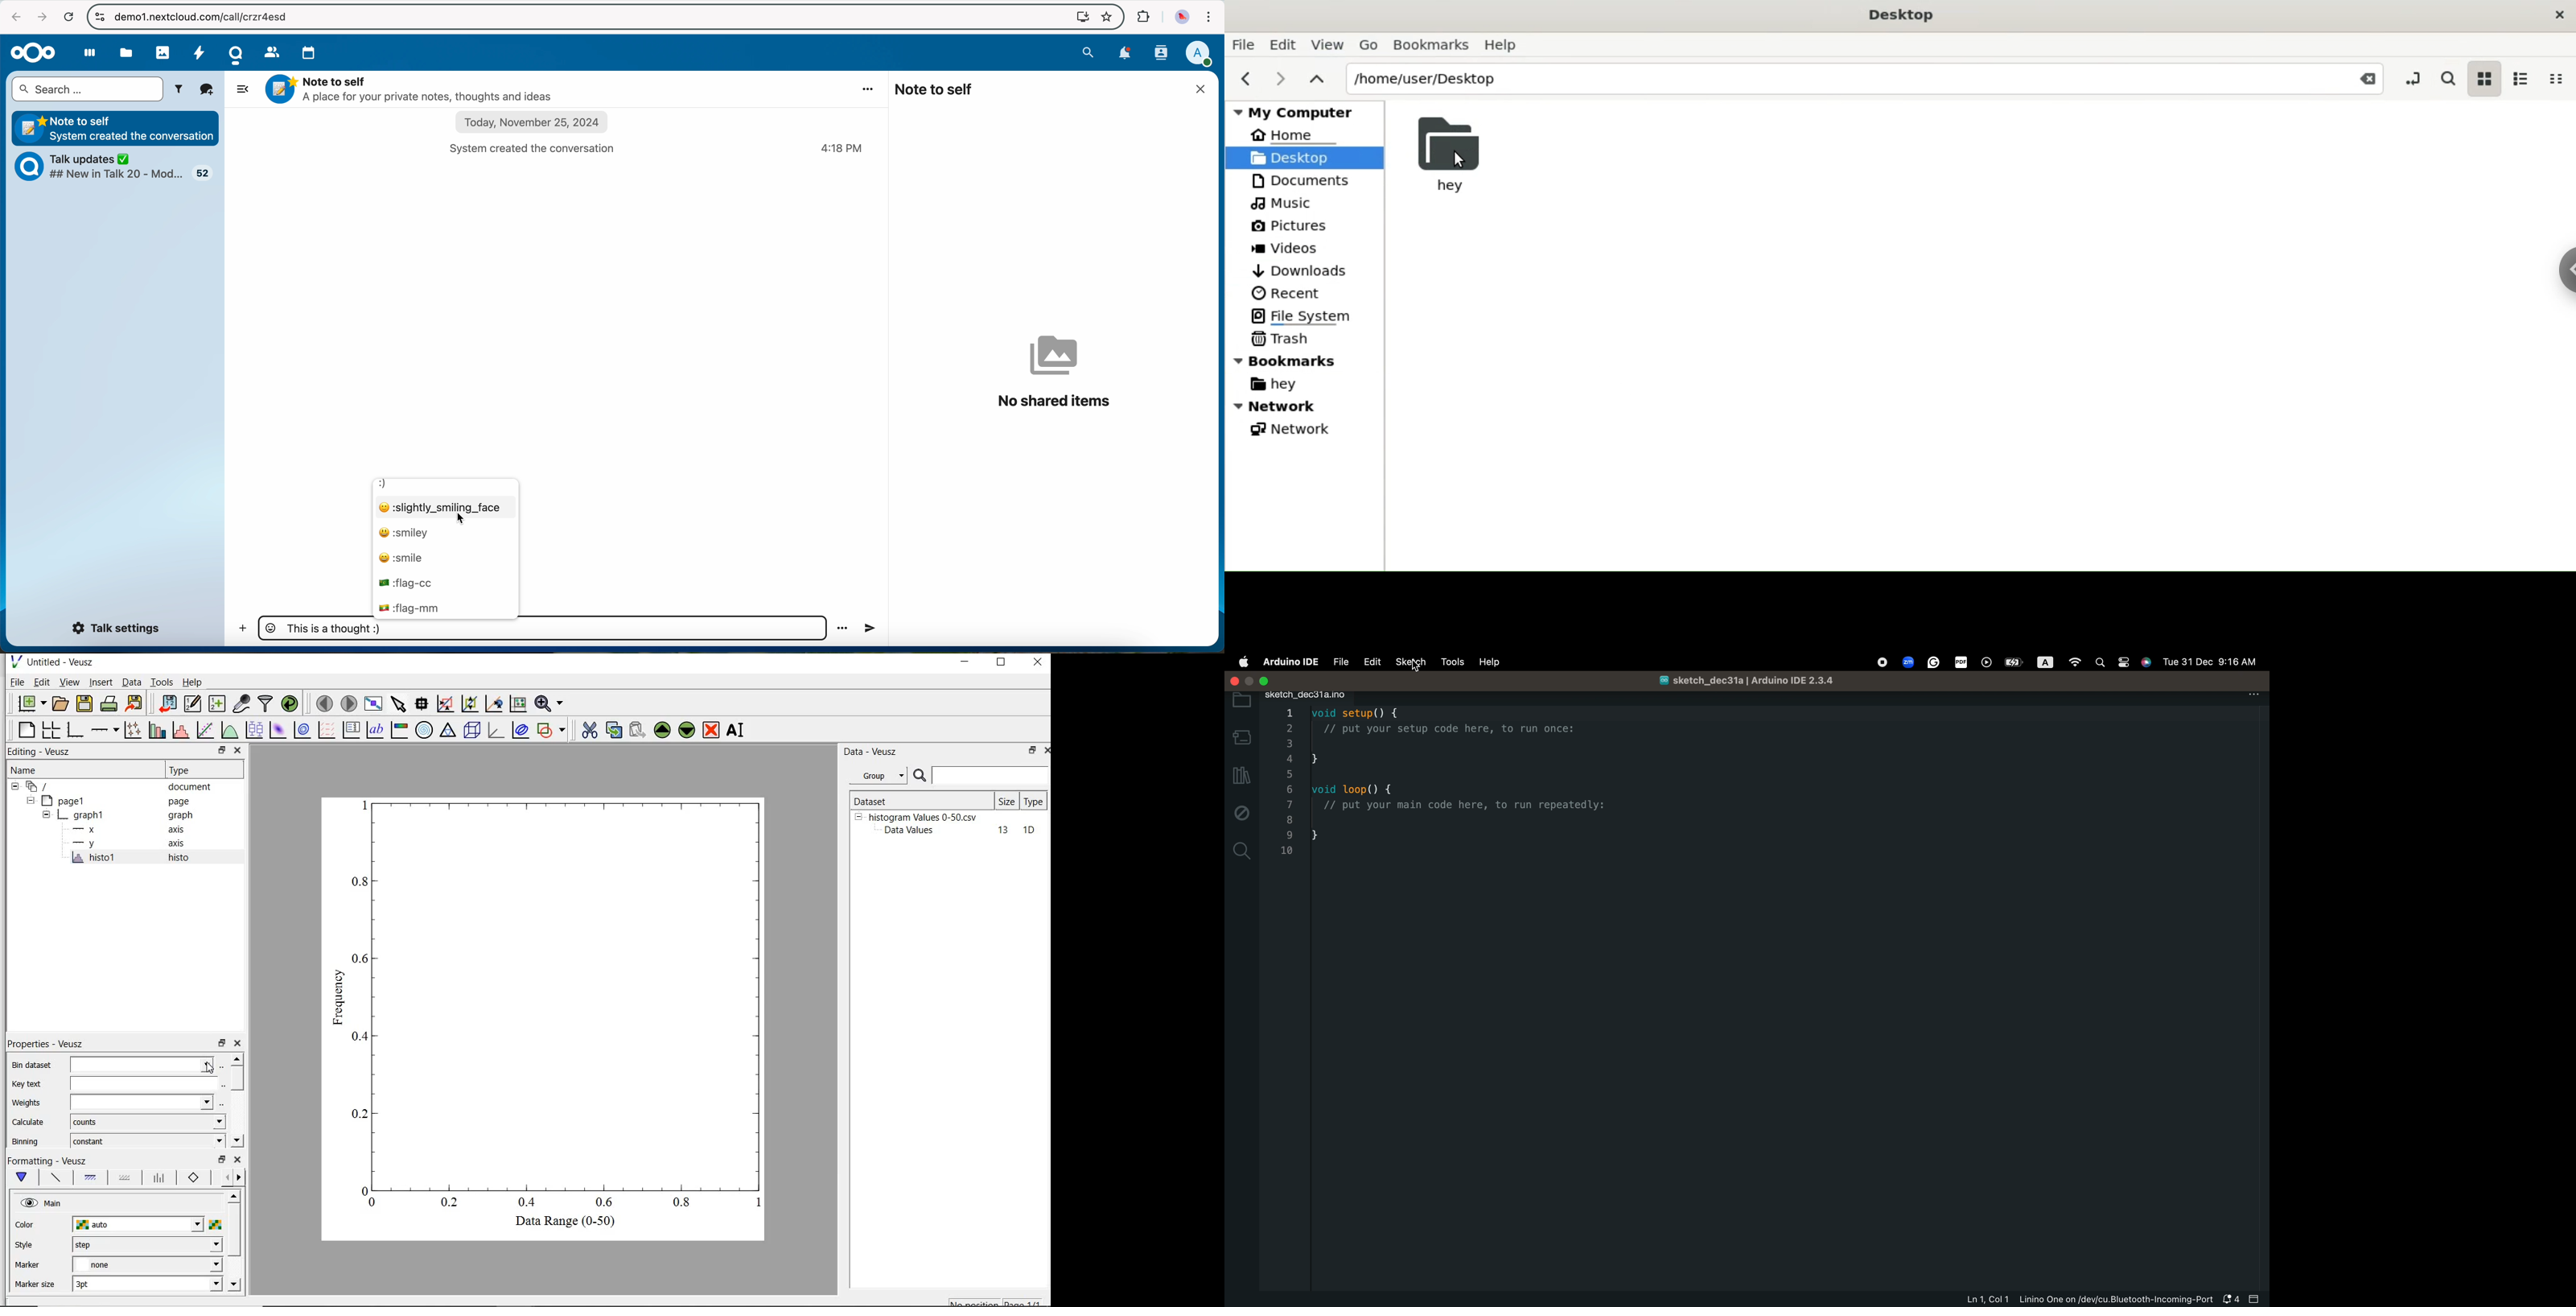 The width and height of the screenshot is (2576, 1316). I want to click on controls, so click(98, 16).